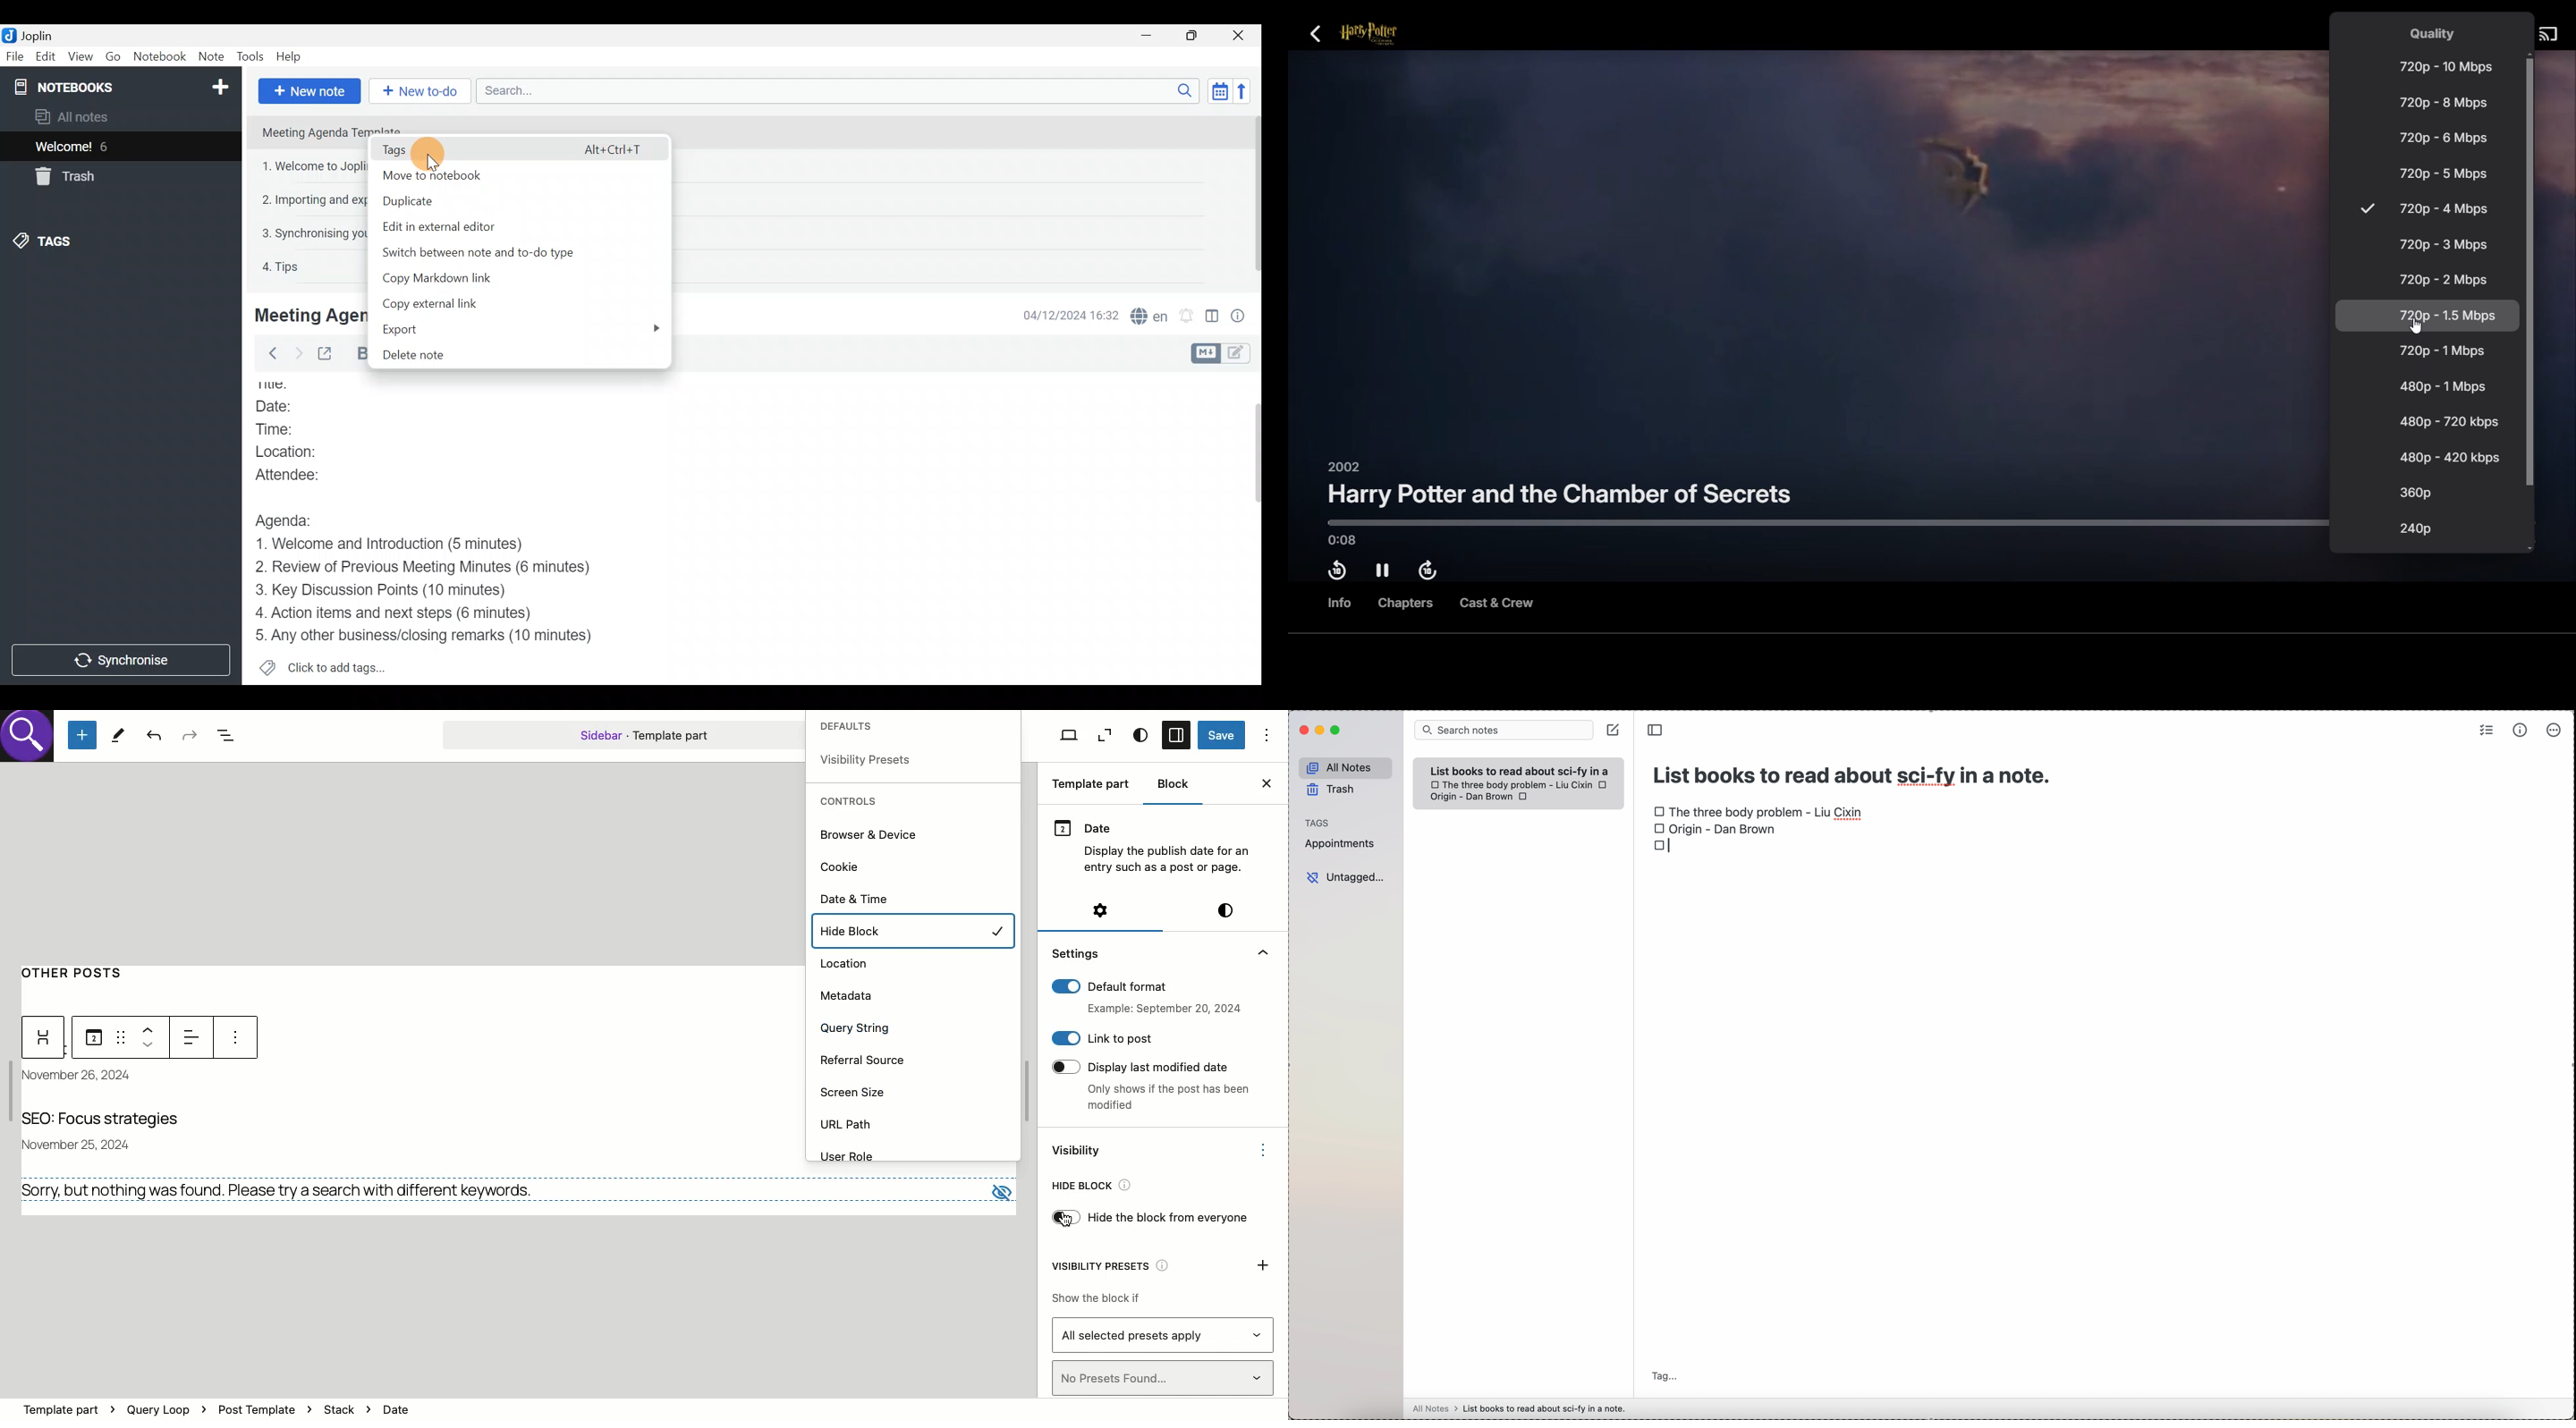 This screenshot has height=1428, width=2576. I want to click on check list, so click(2487, 730).